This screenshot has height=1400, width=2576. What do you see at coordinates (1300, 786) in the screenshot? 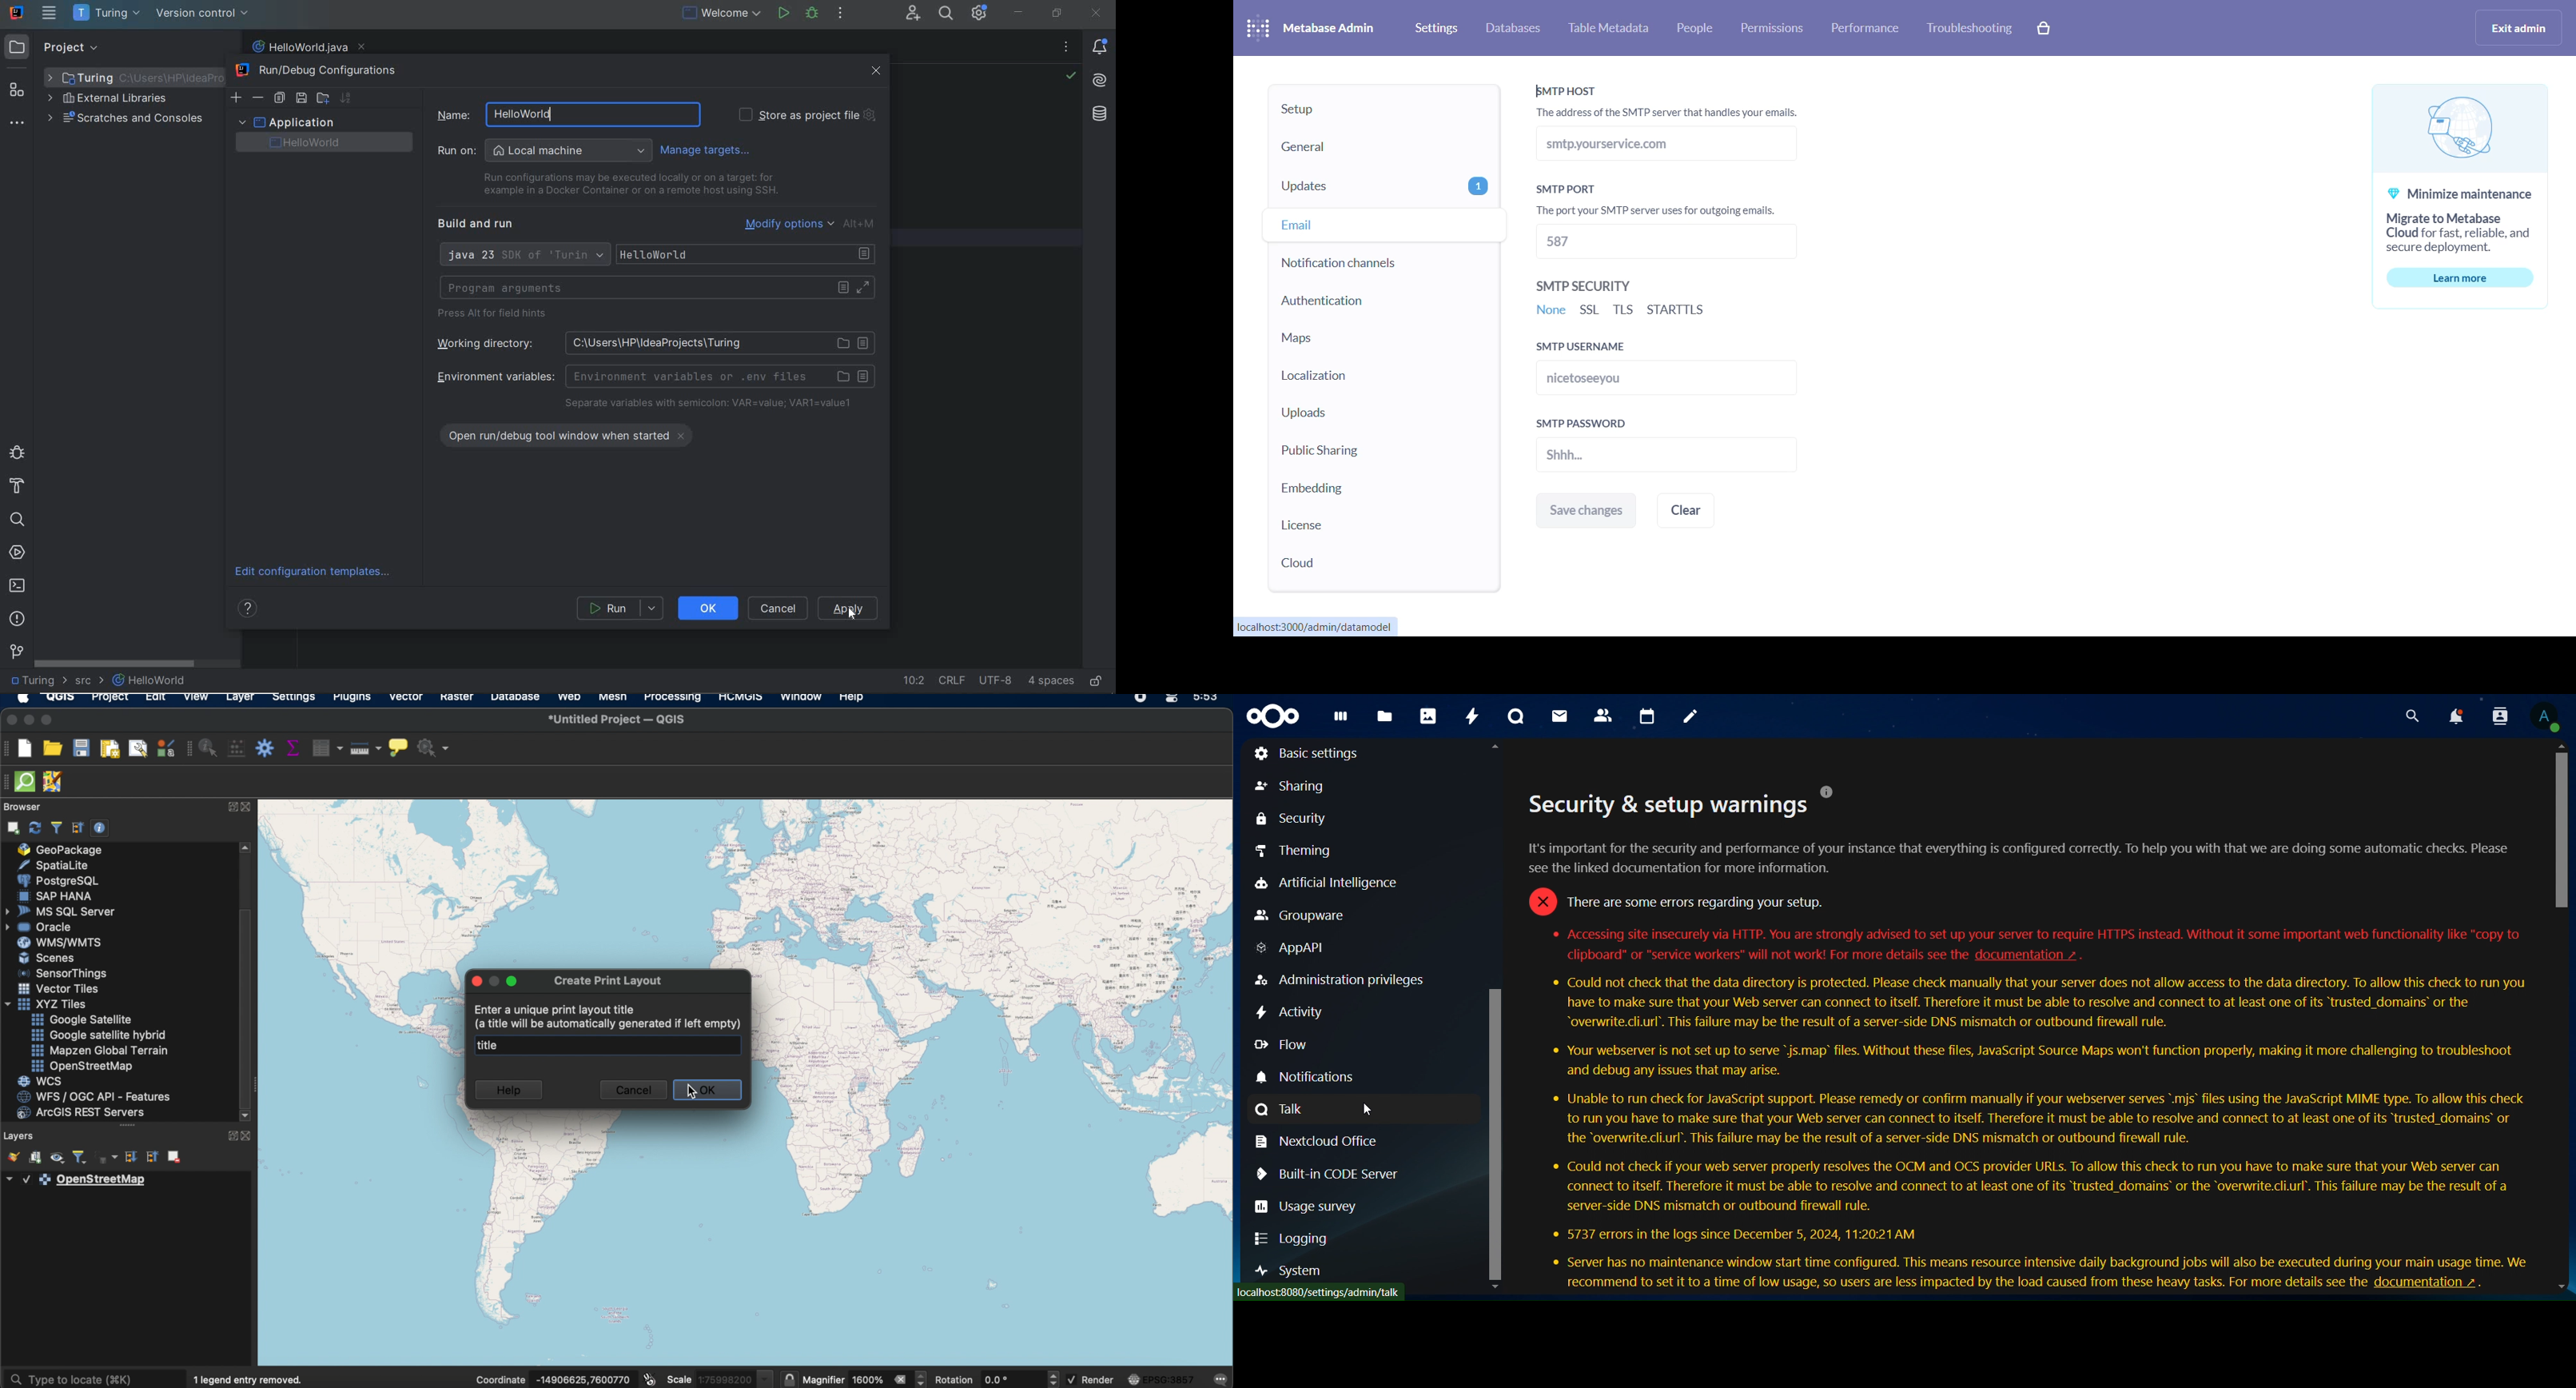
I see `sharing` at bounding box center [1300, 786].